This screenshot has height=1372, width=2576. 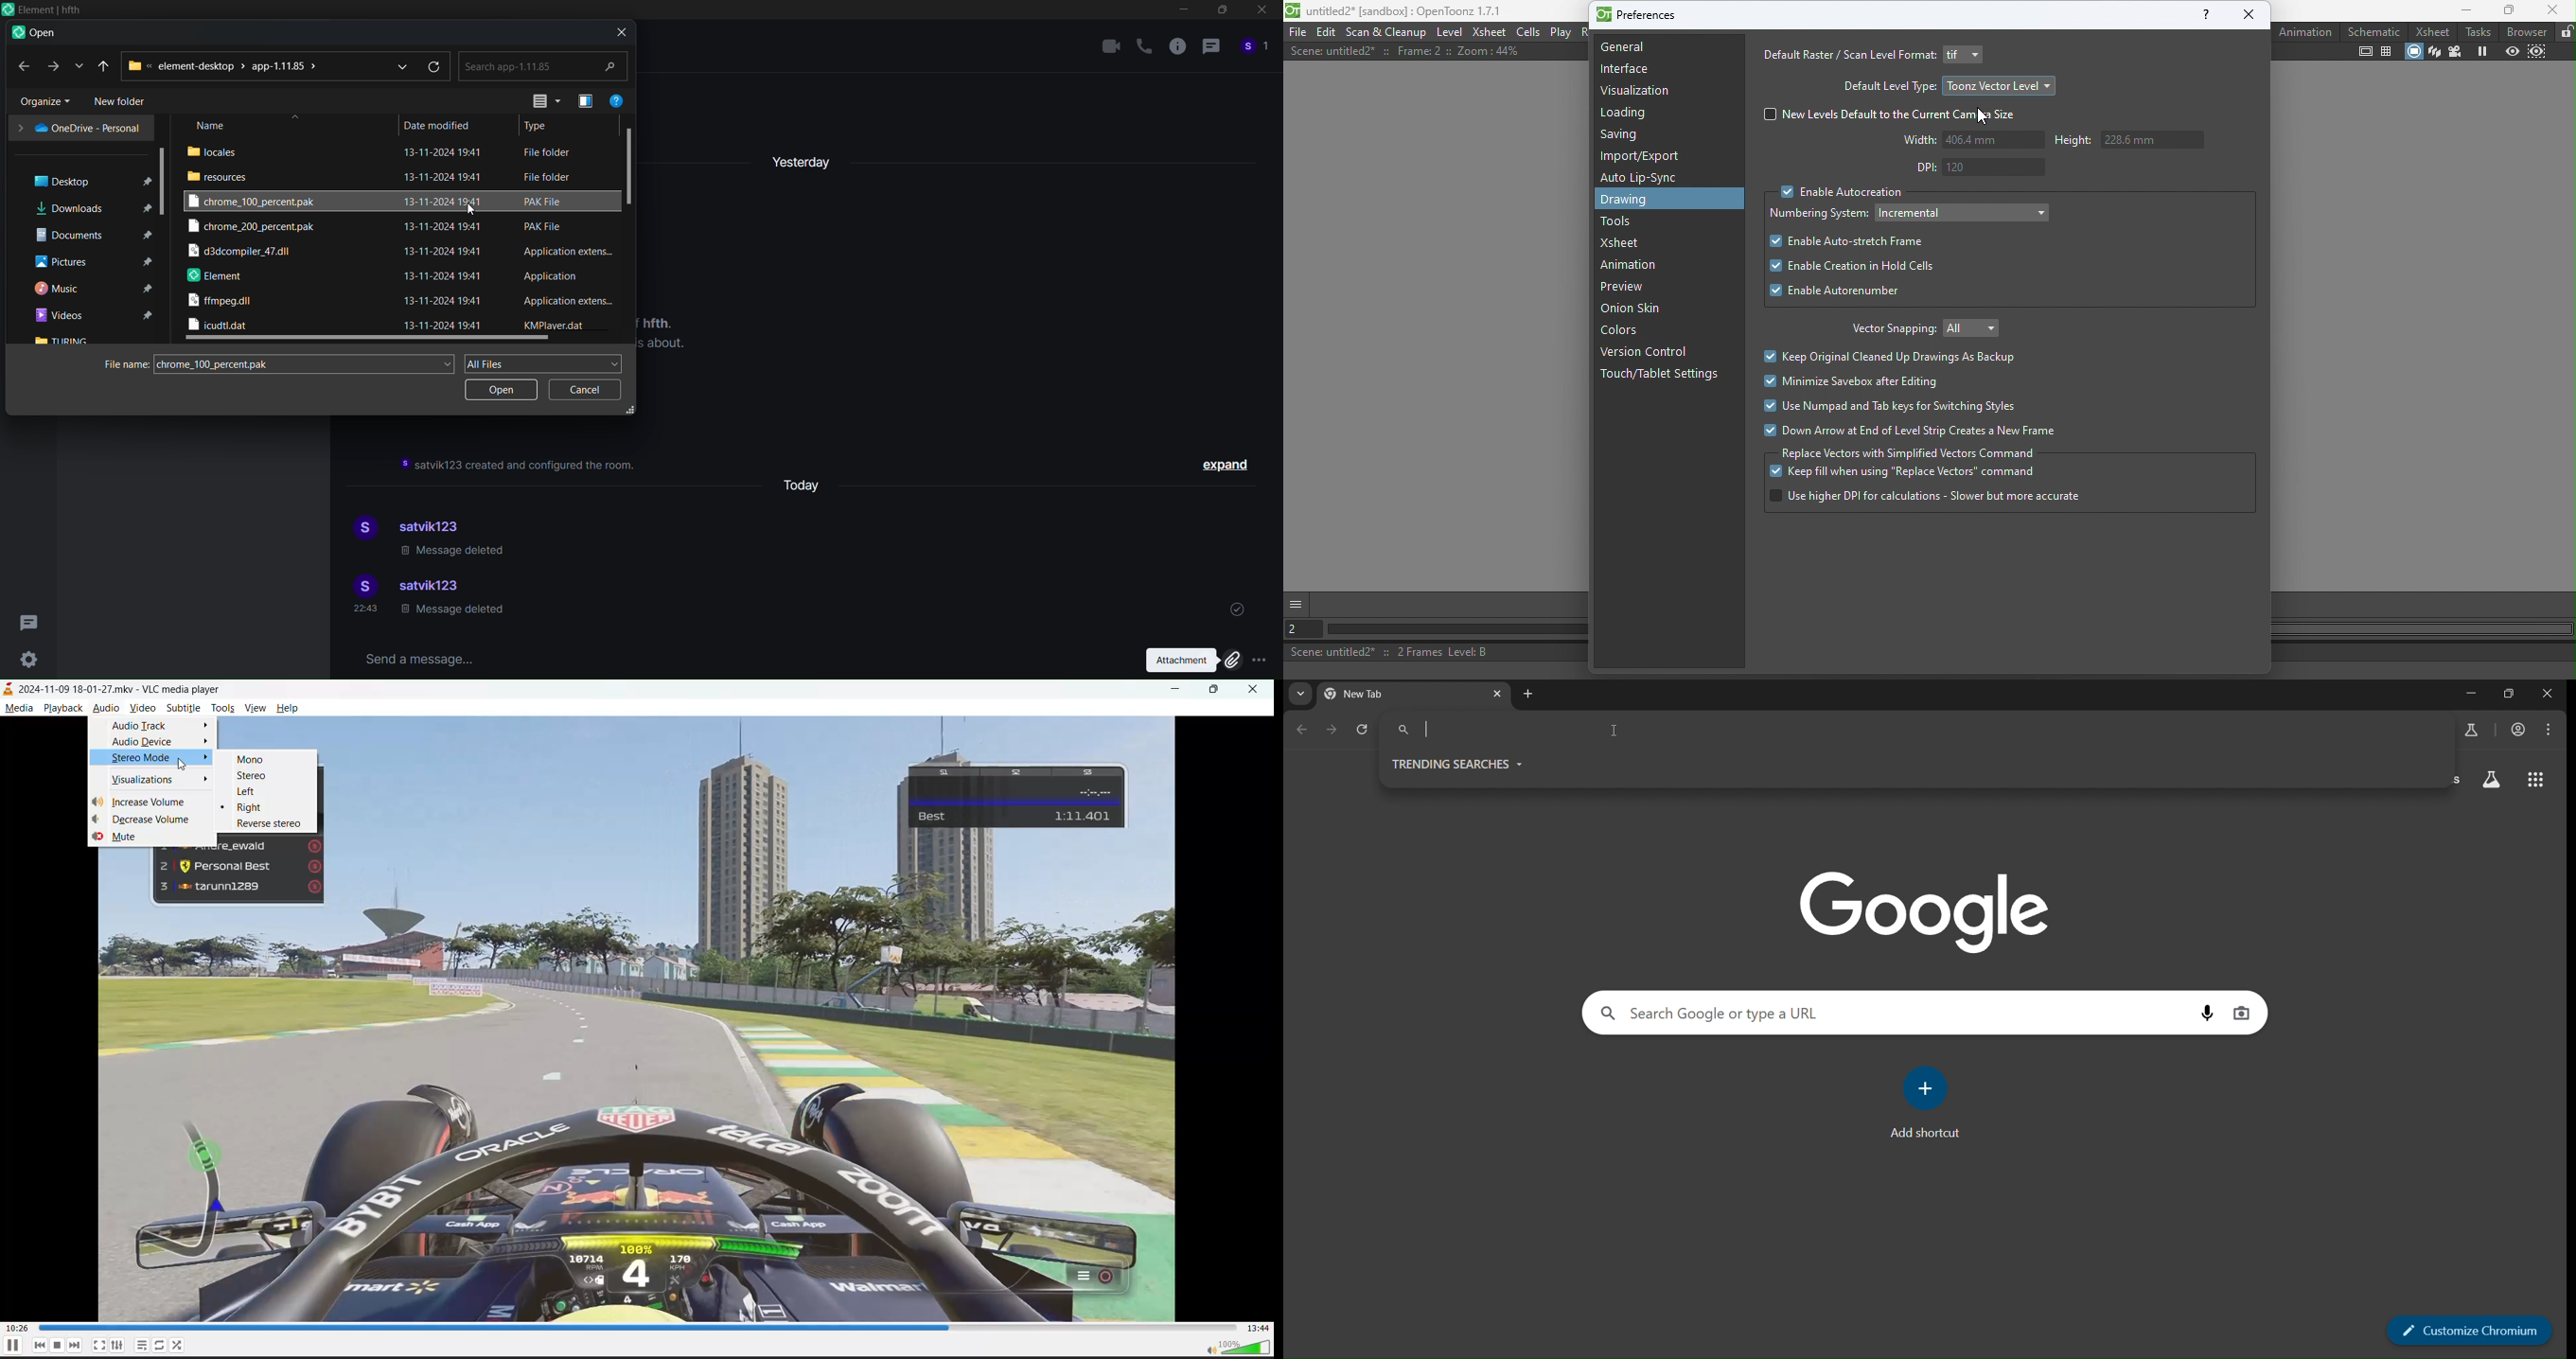 What do you see at coordinates (255, 709) in the screenshot?
I see `view` at bounding box center [255, 709].